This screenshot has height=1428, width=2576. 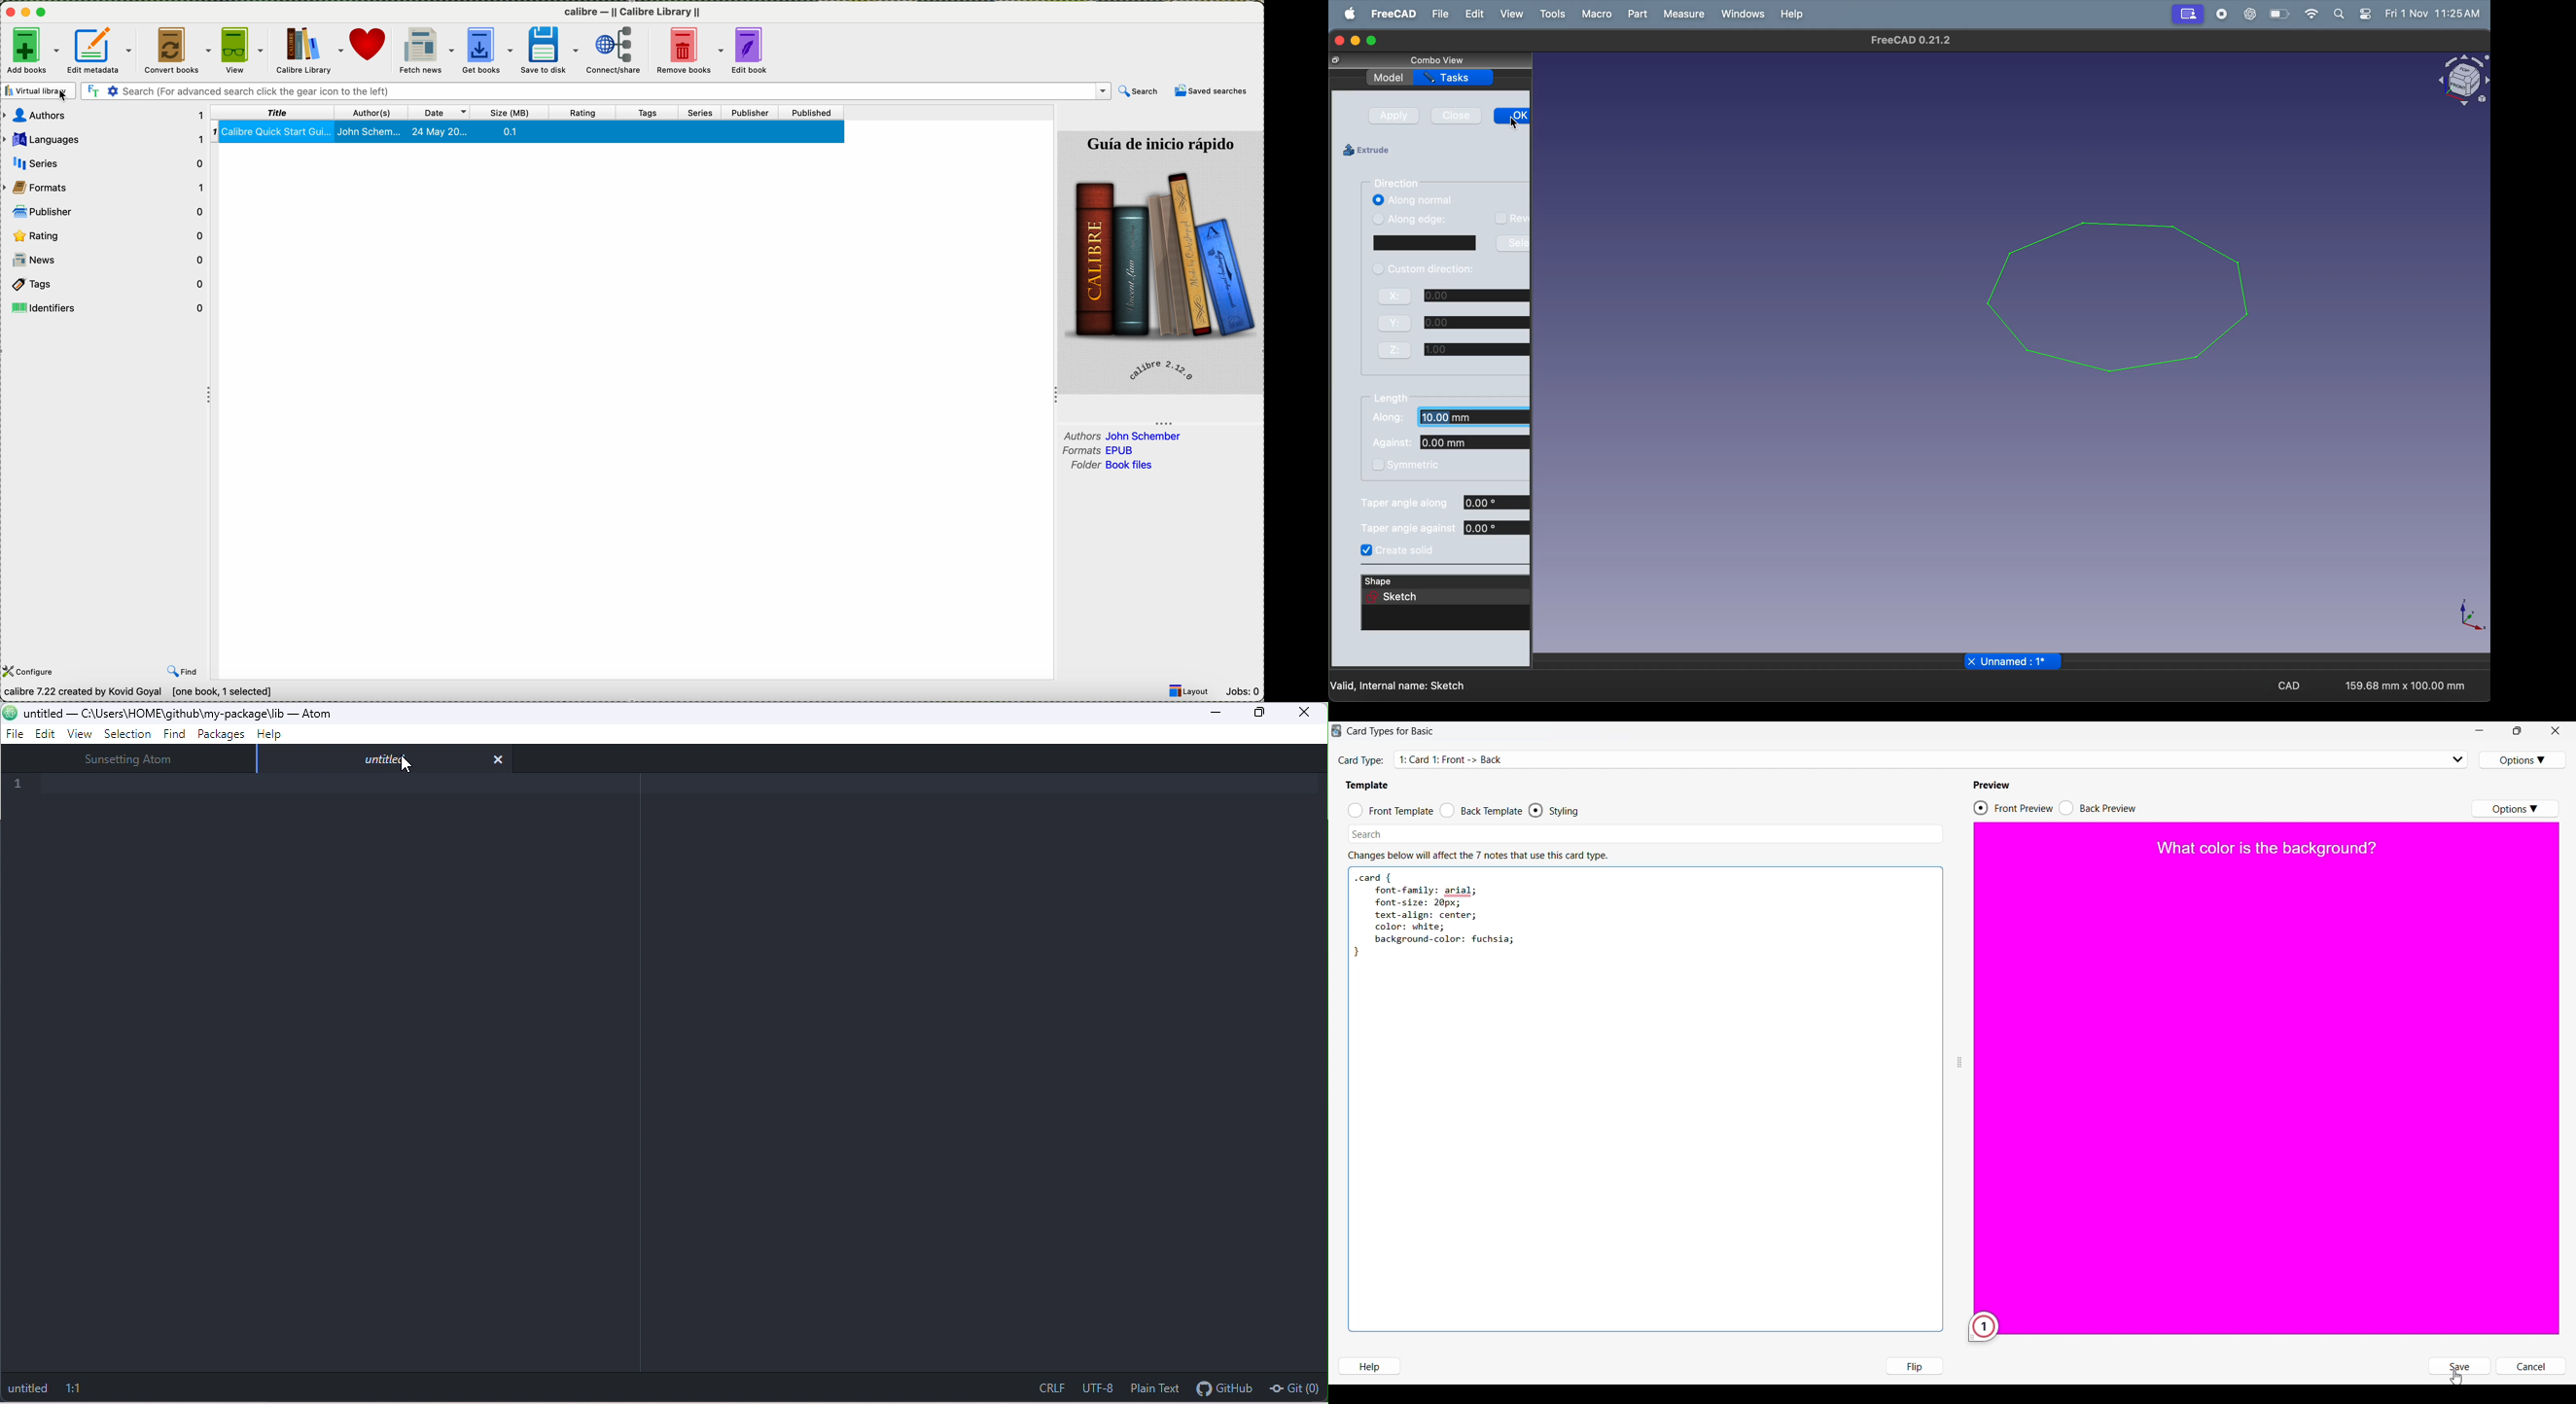 What do you see at coordinates (1369, 1366) in the screenshot?
I see `Help` at bounding box center [1369, 1366].